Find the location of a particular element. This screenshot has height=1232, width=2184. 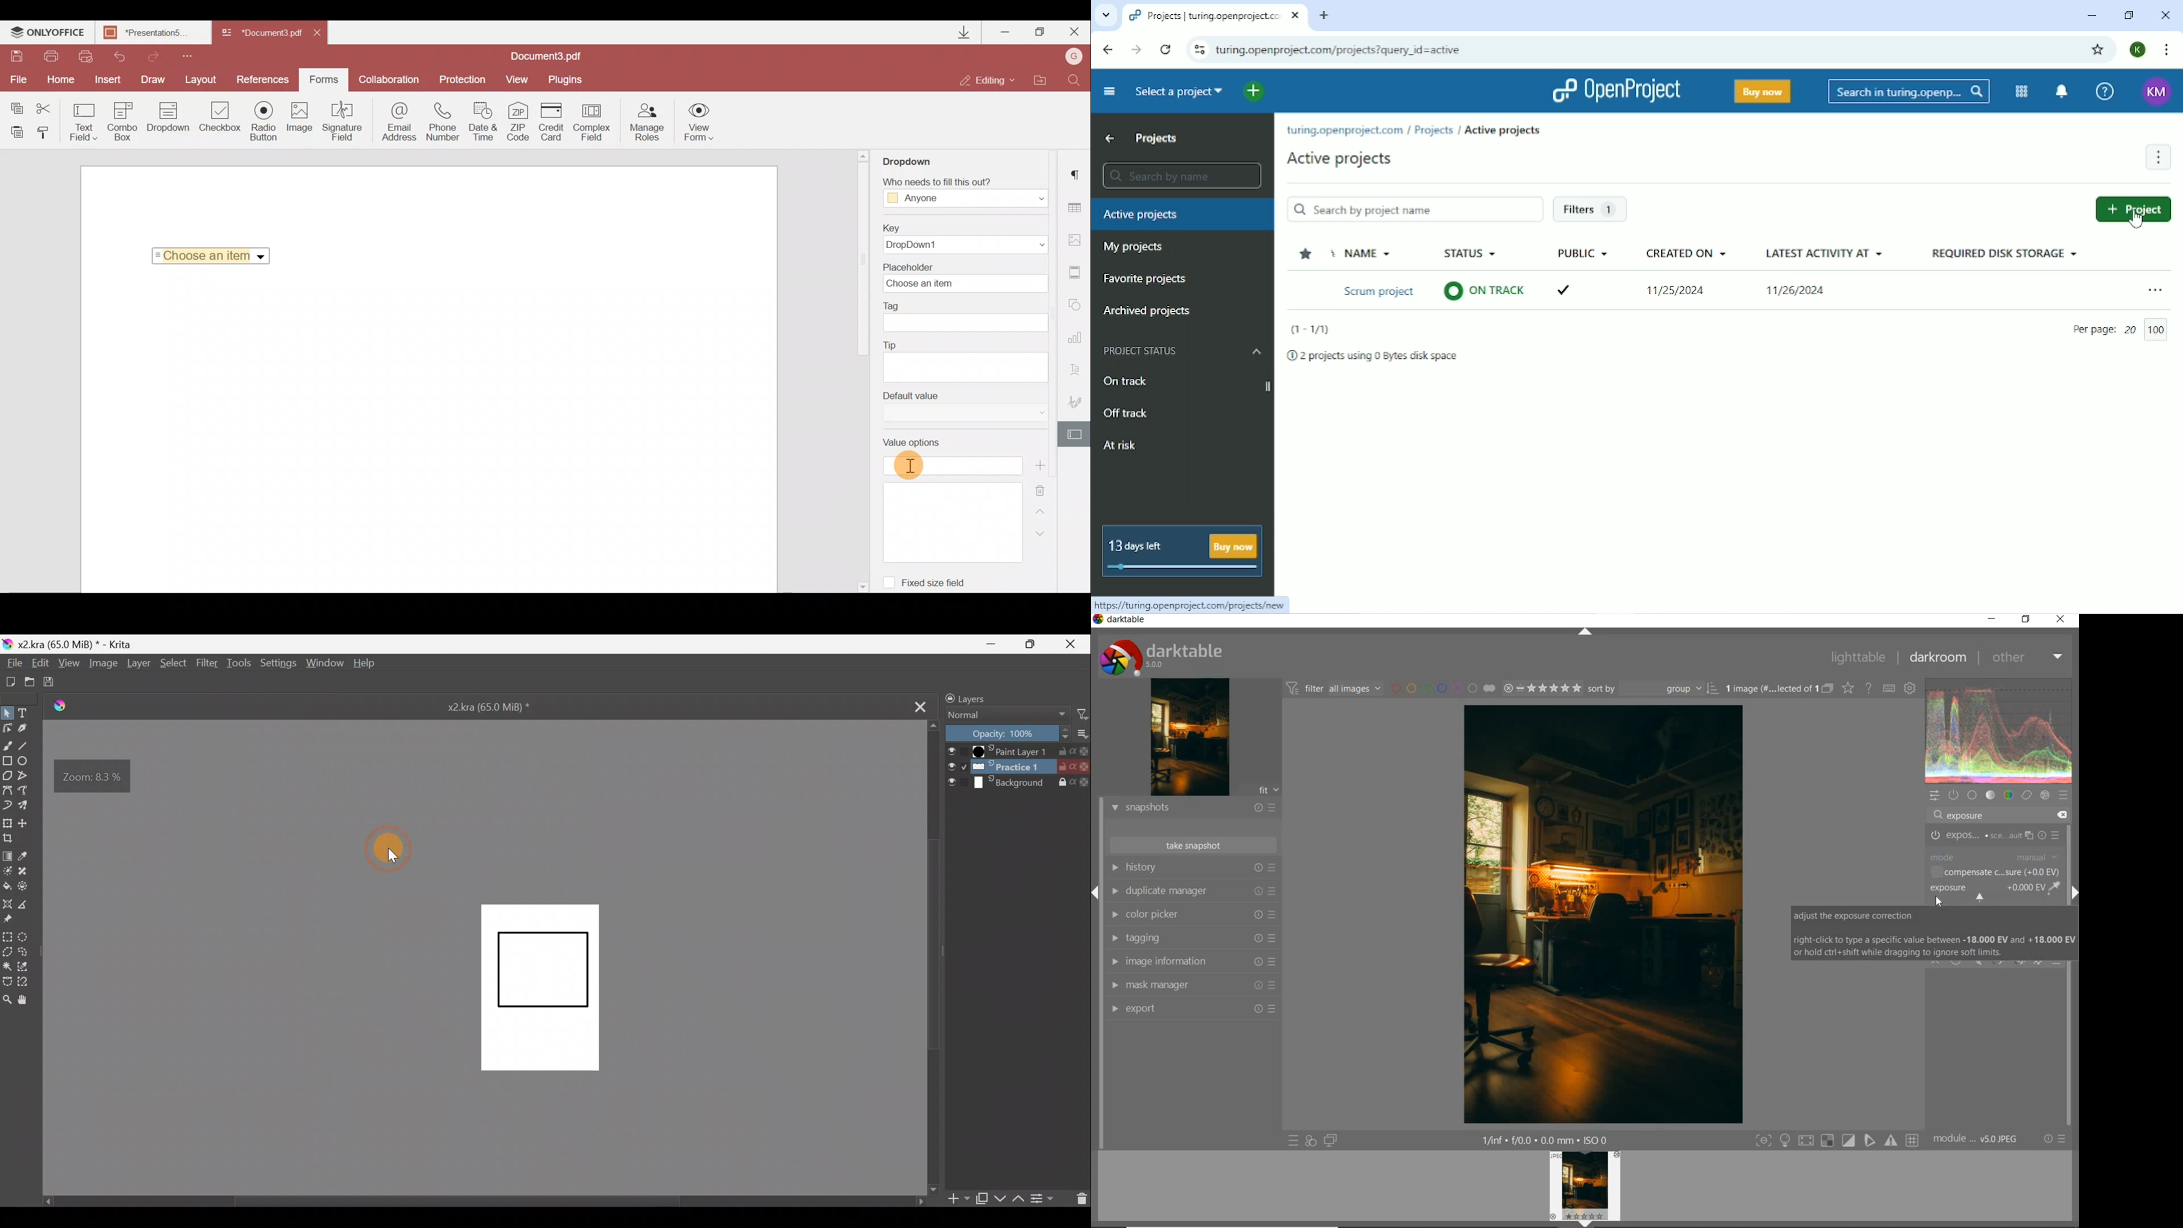

cursor is located at coordinates (2137, 214).